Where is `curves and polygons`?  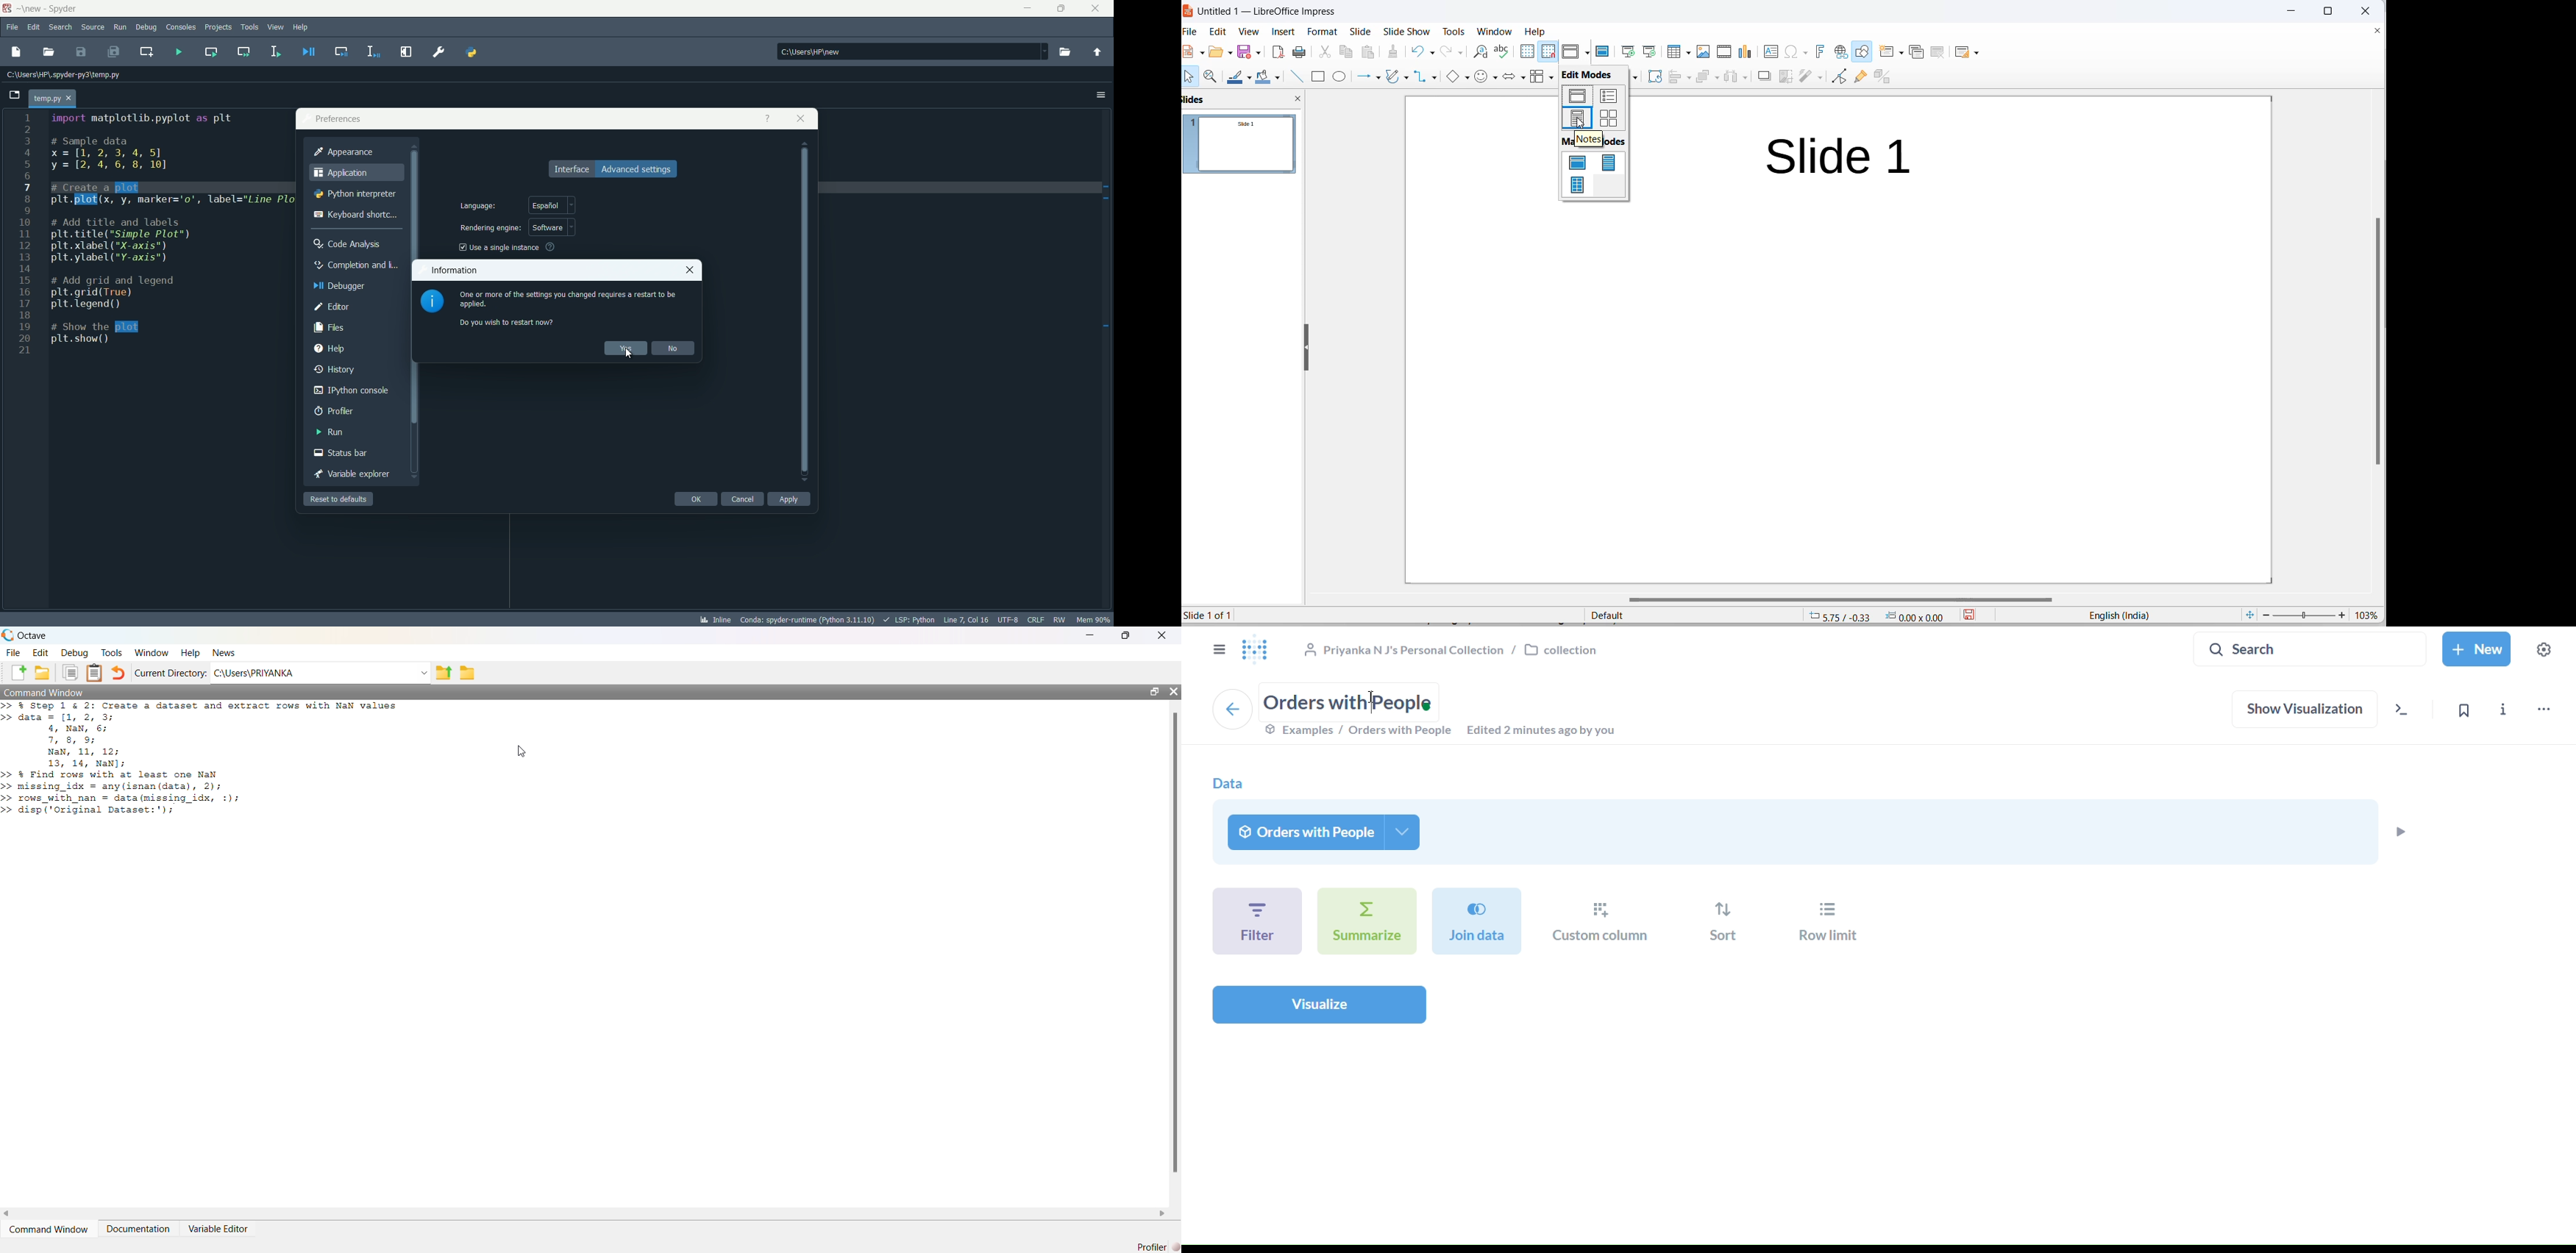 curves and polygons is located at coordinates (1394, 78).